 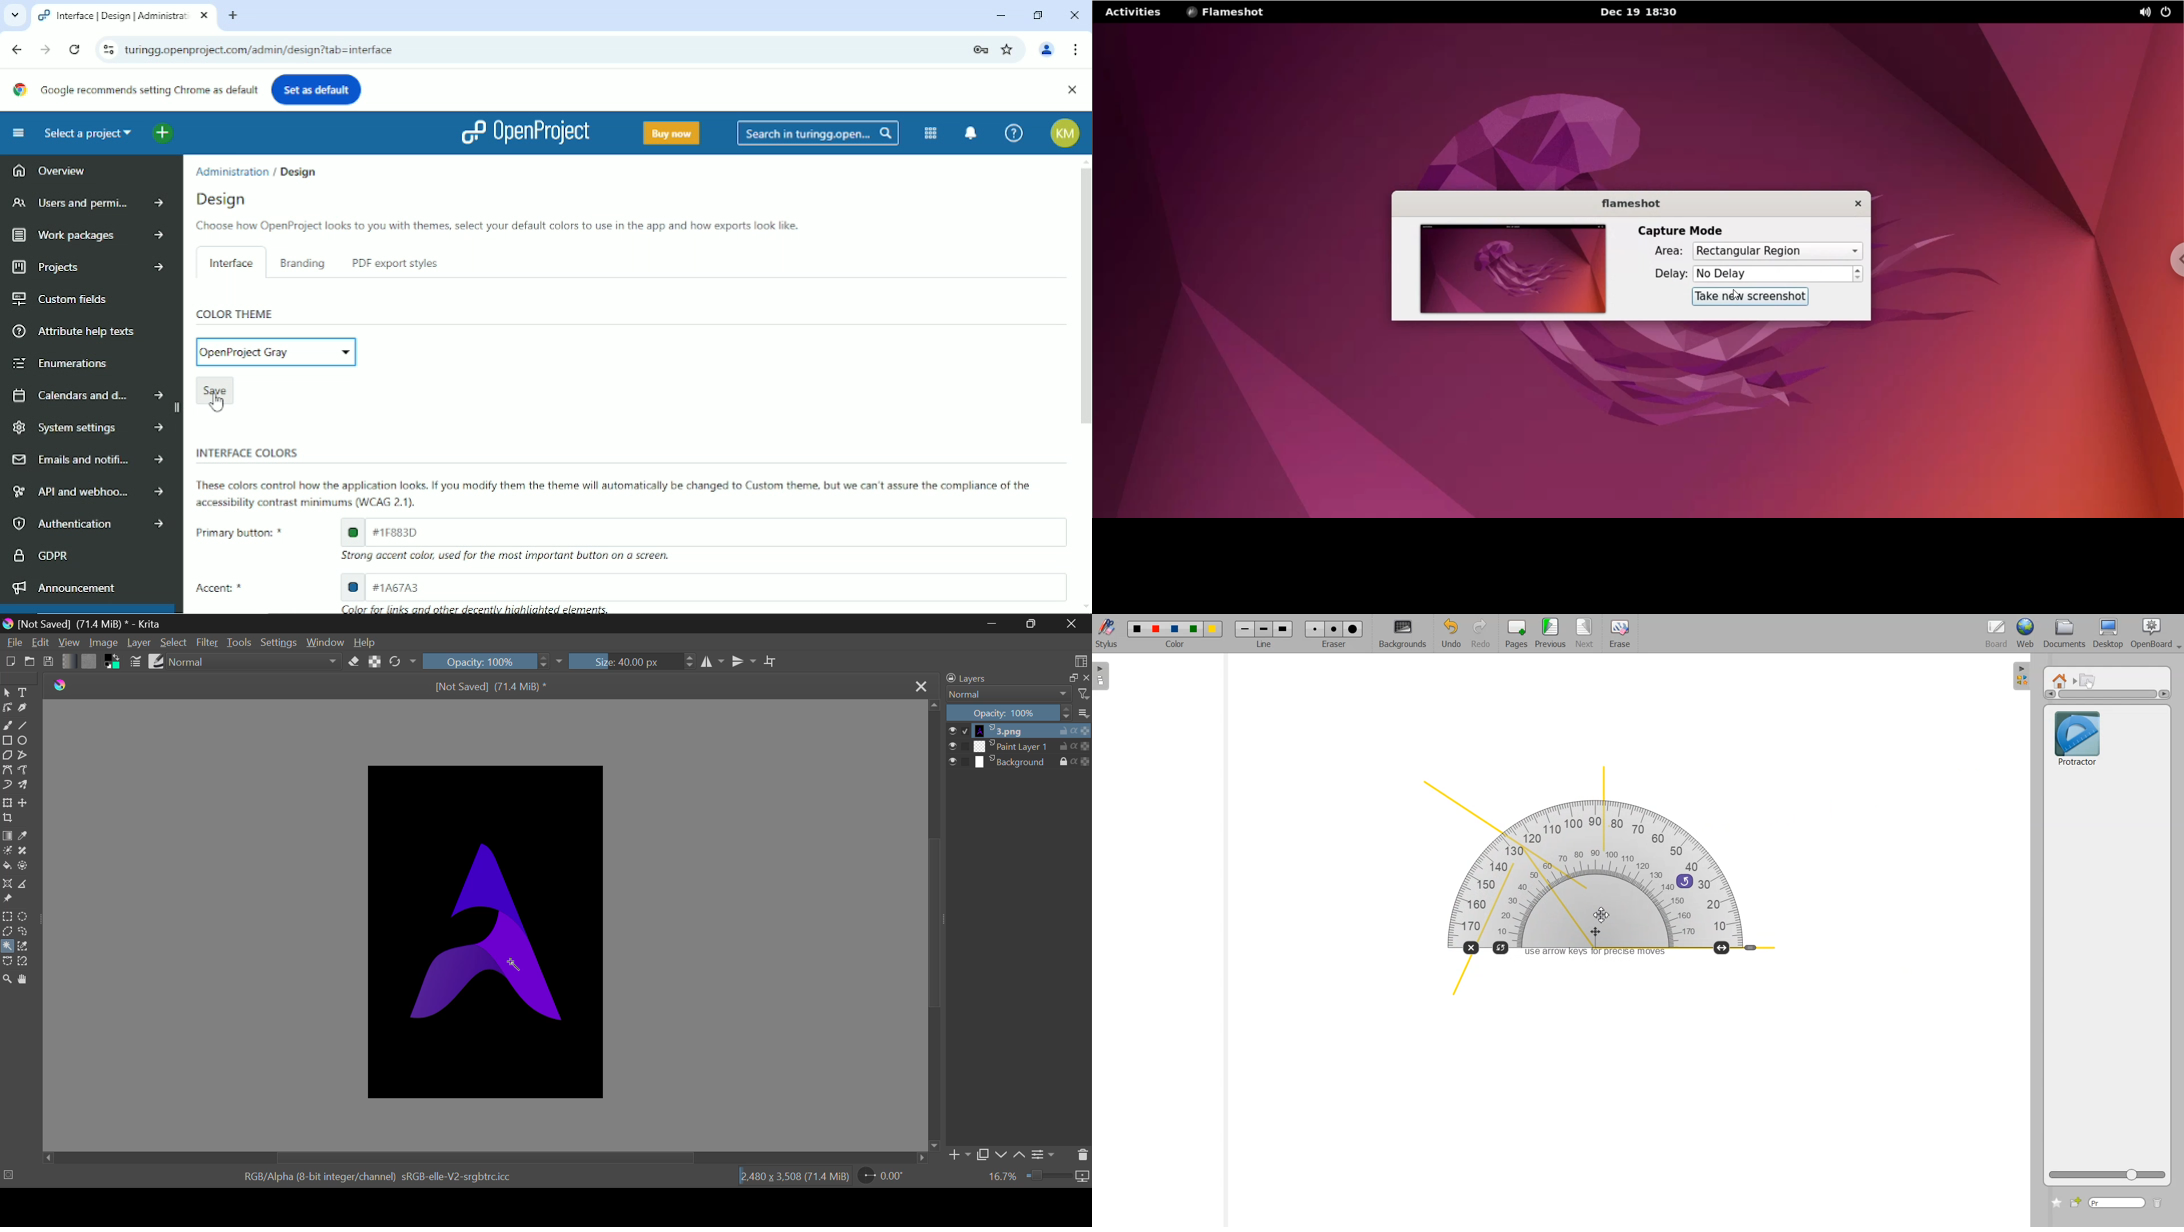 I want to click on Polygon, so click(x=8, y=757).